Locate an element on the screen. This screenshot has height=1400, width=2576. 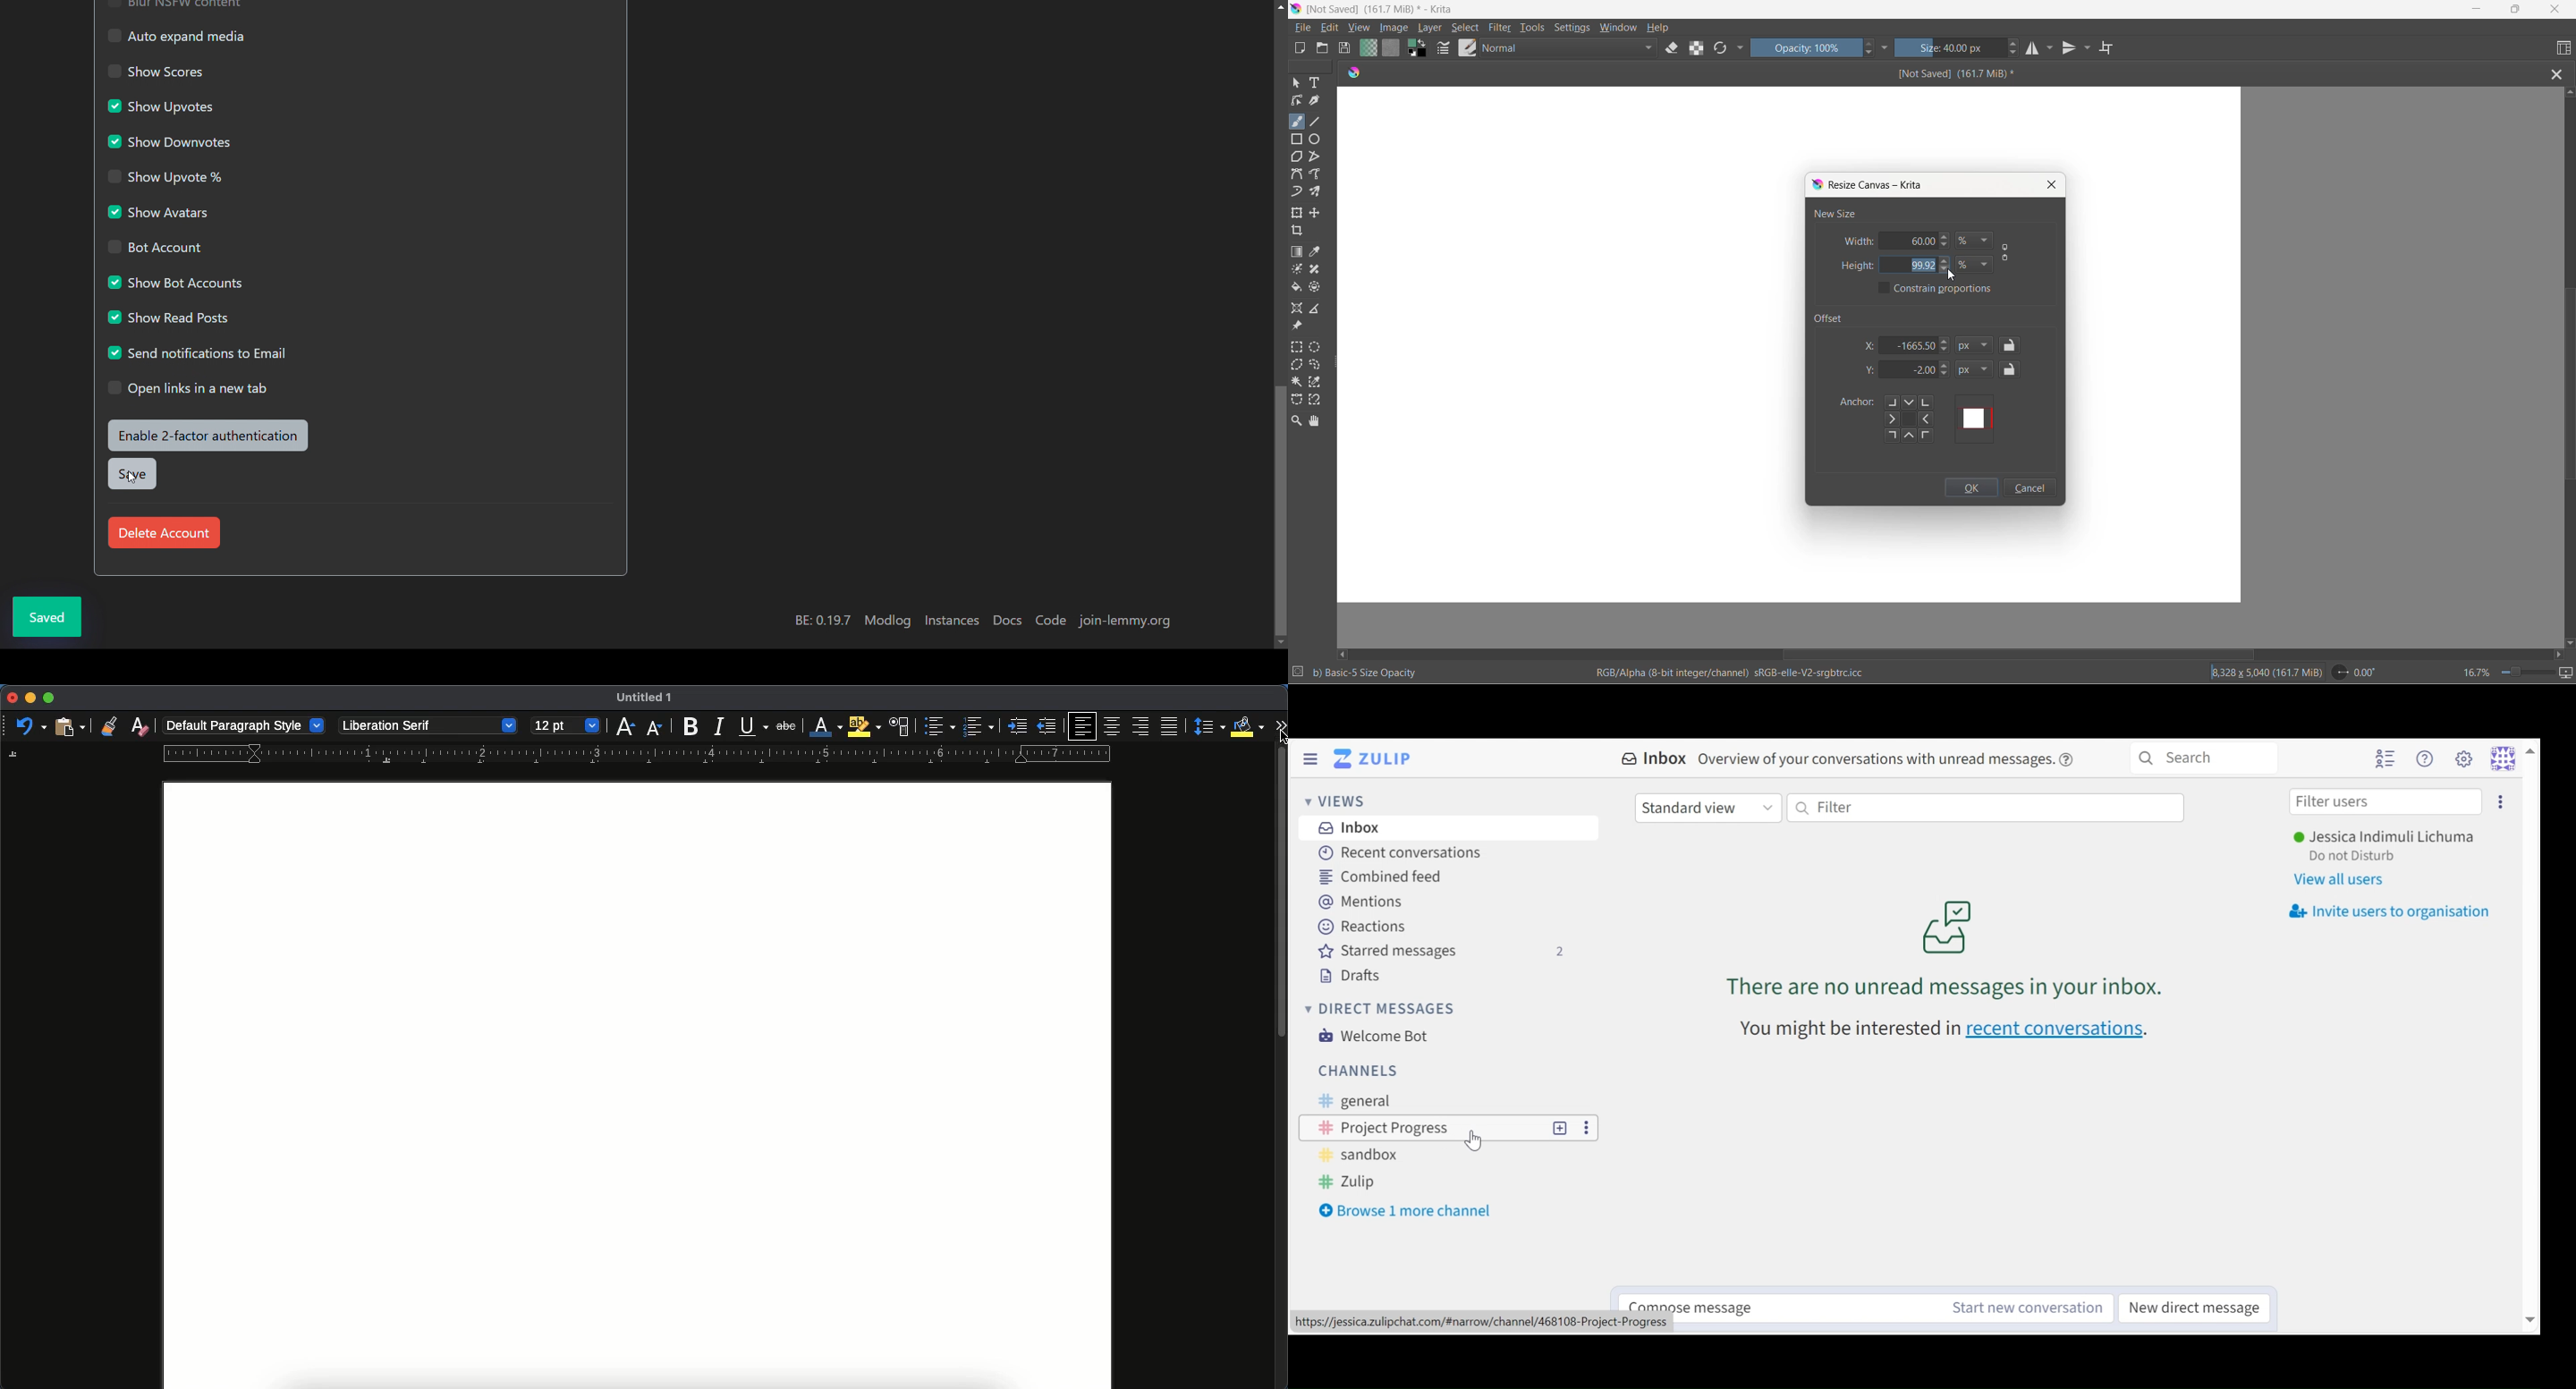
y-axis value box is located at coordinates (1910, 370).